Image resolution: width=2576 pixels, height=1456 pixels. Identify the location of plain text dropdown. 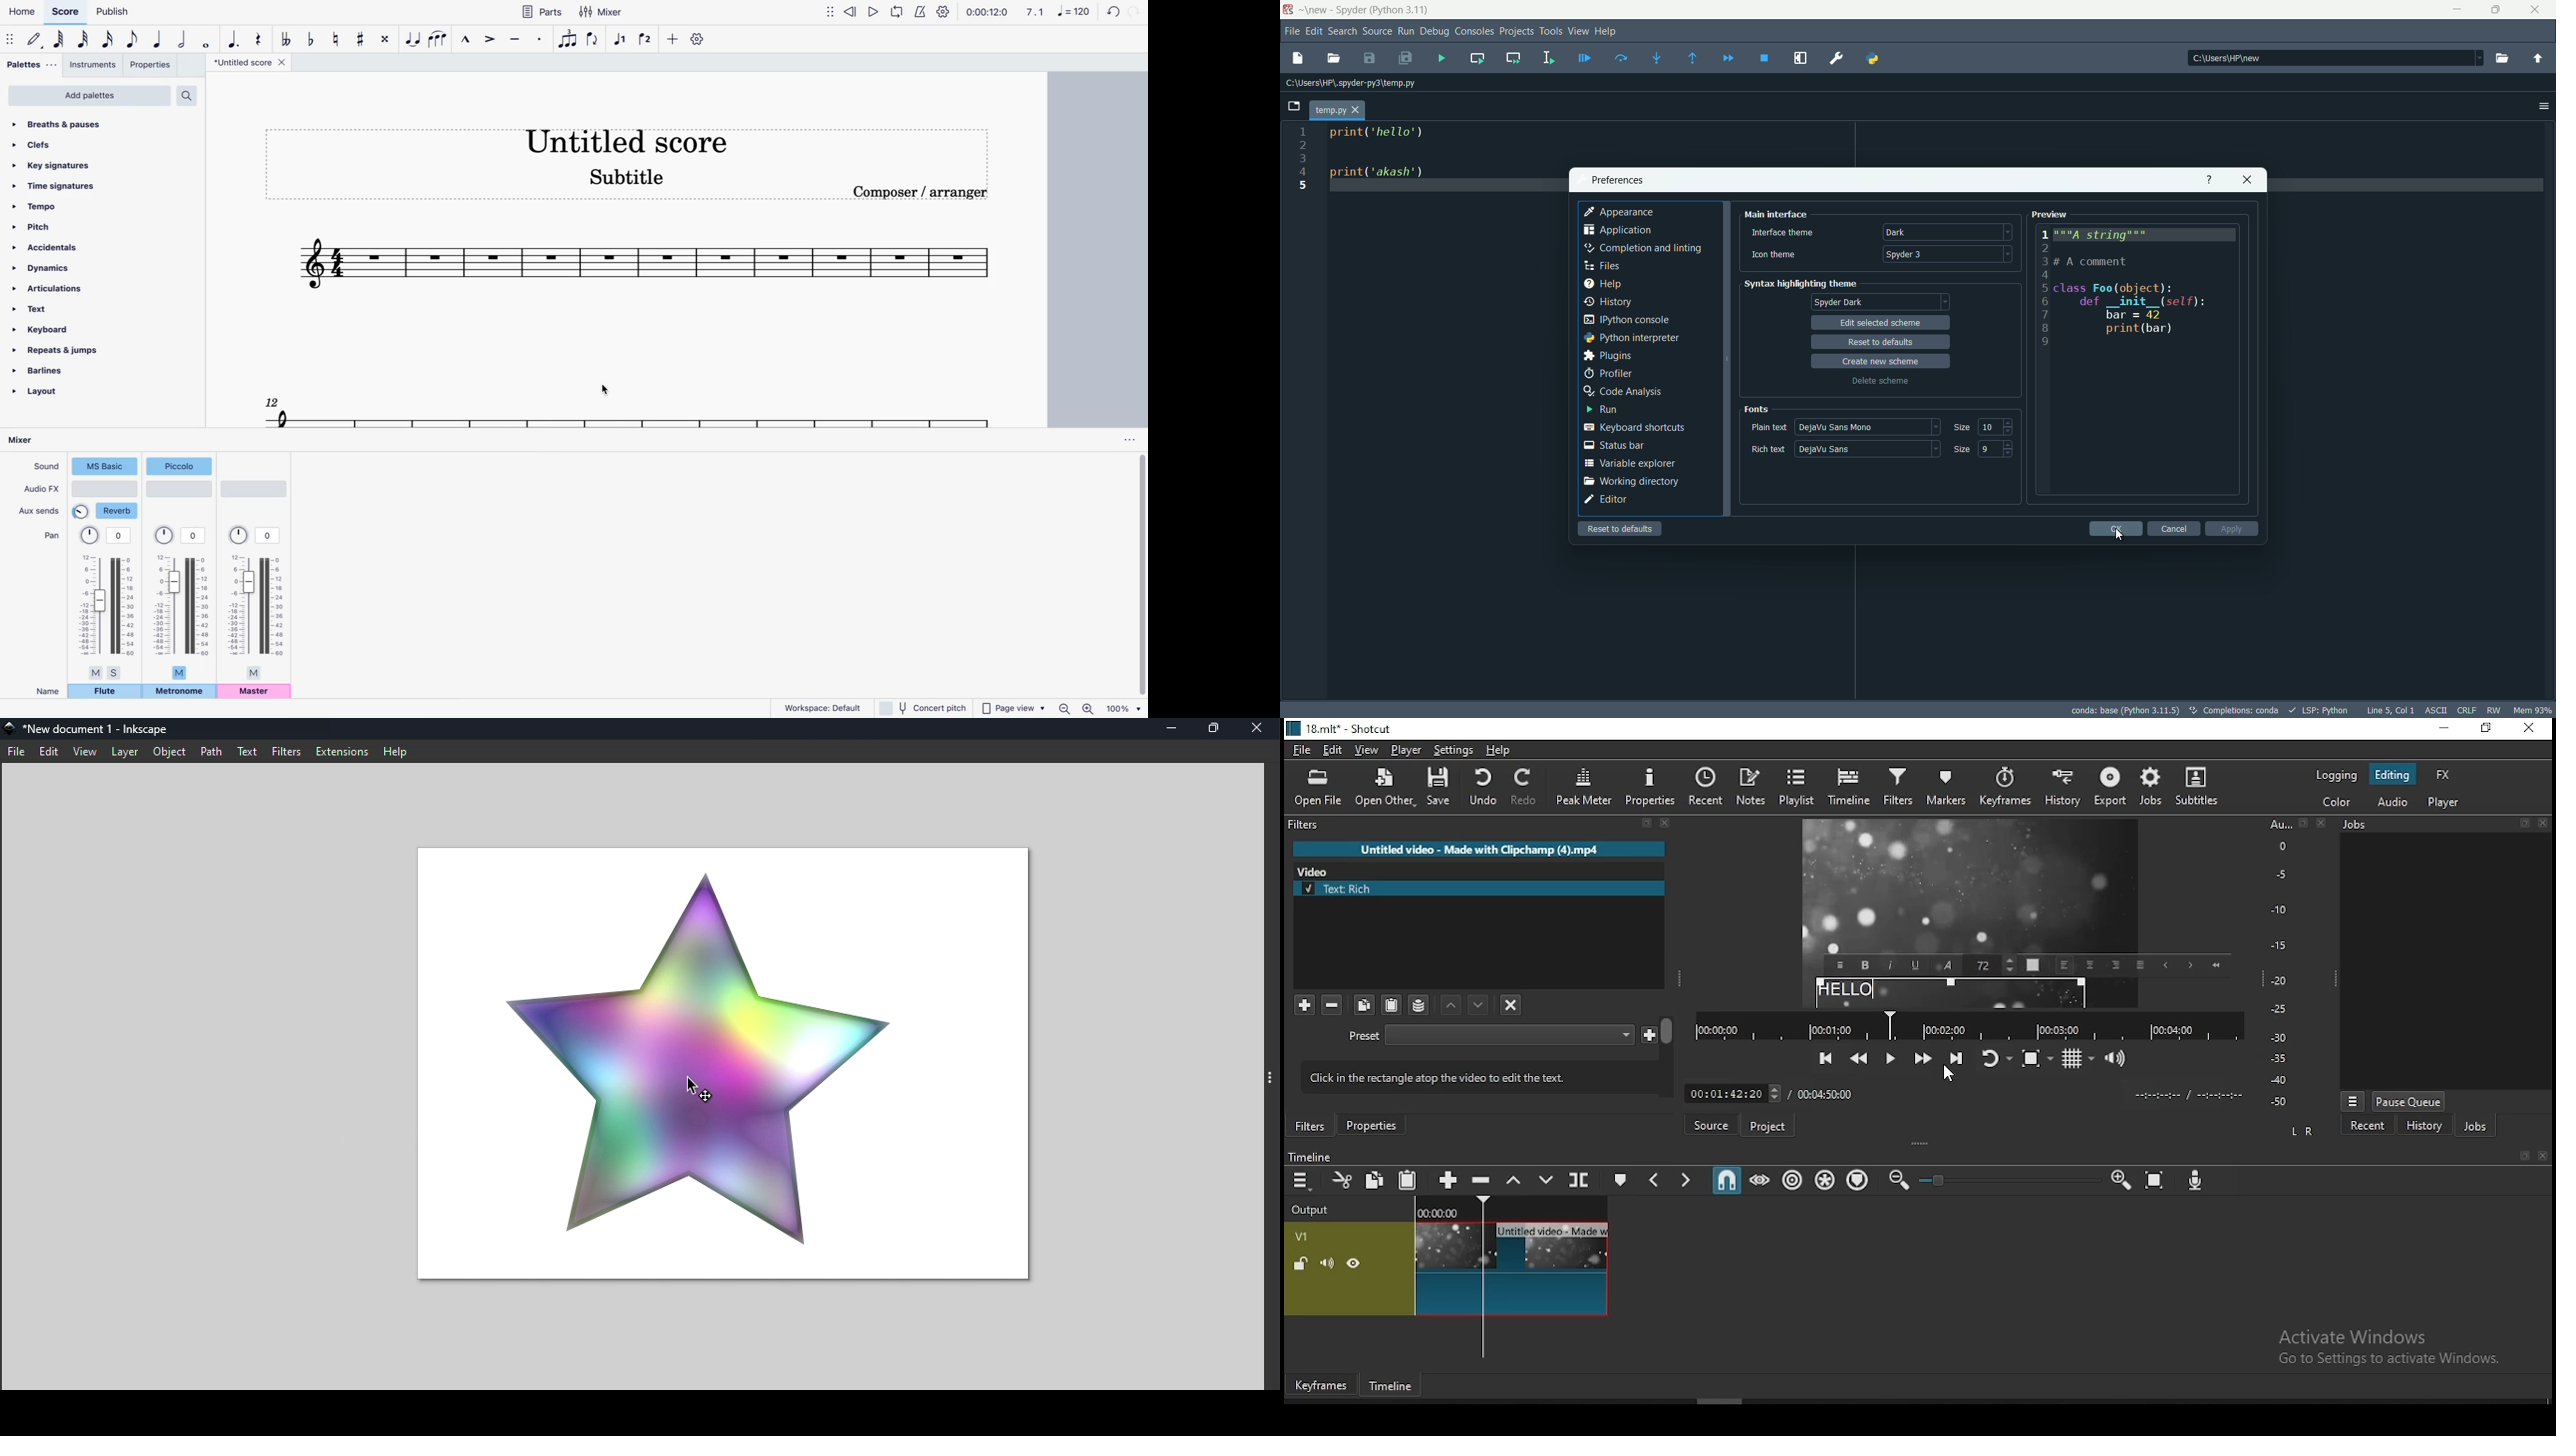
(1867, 426).